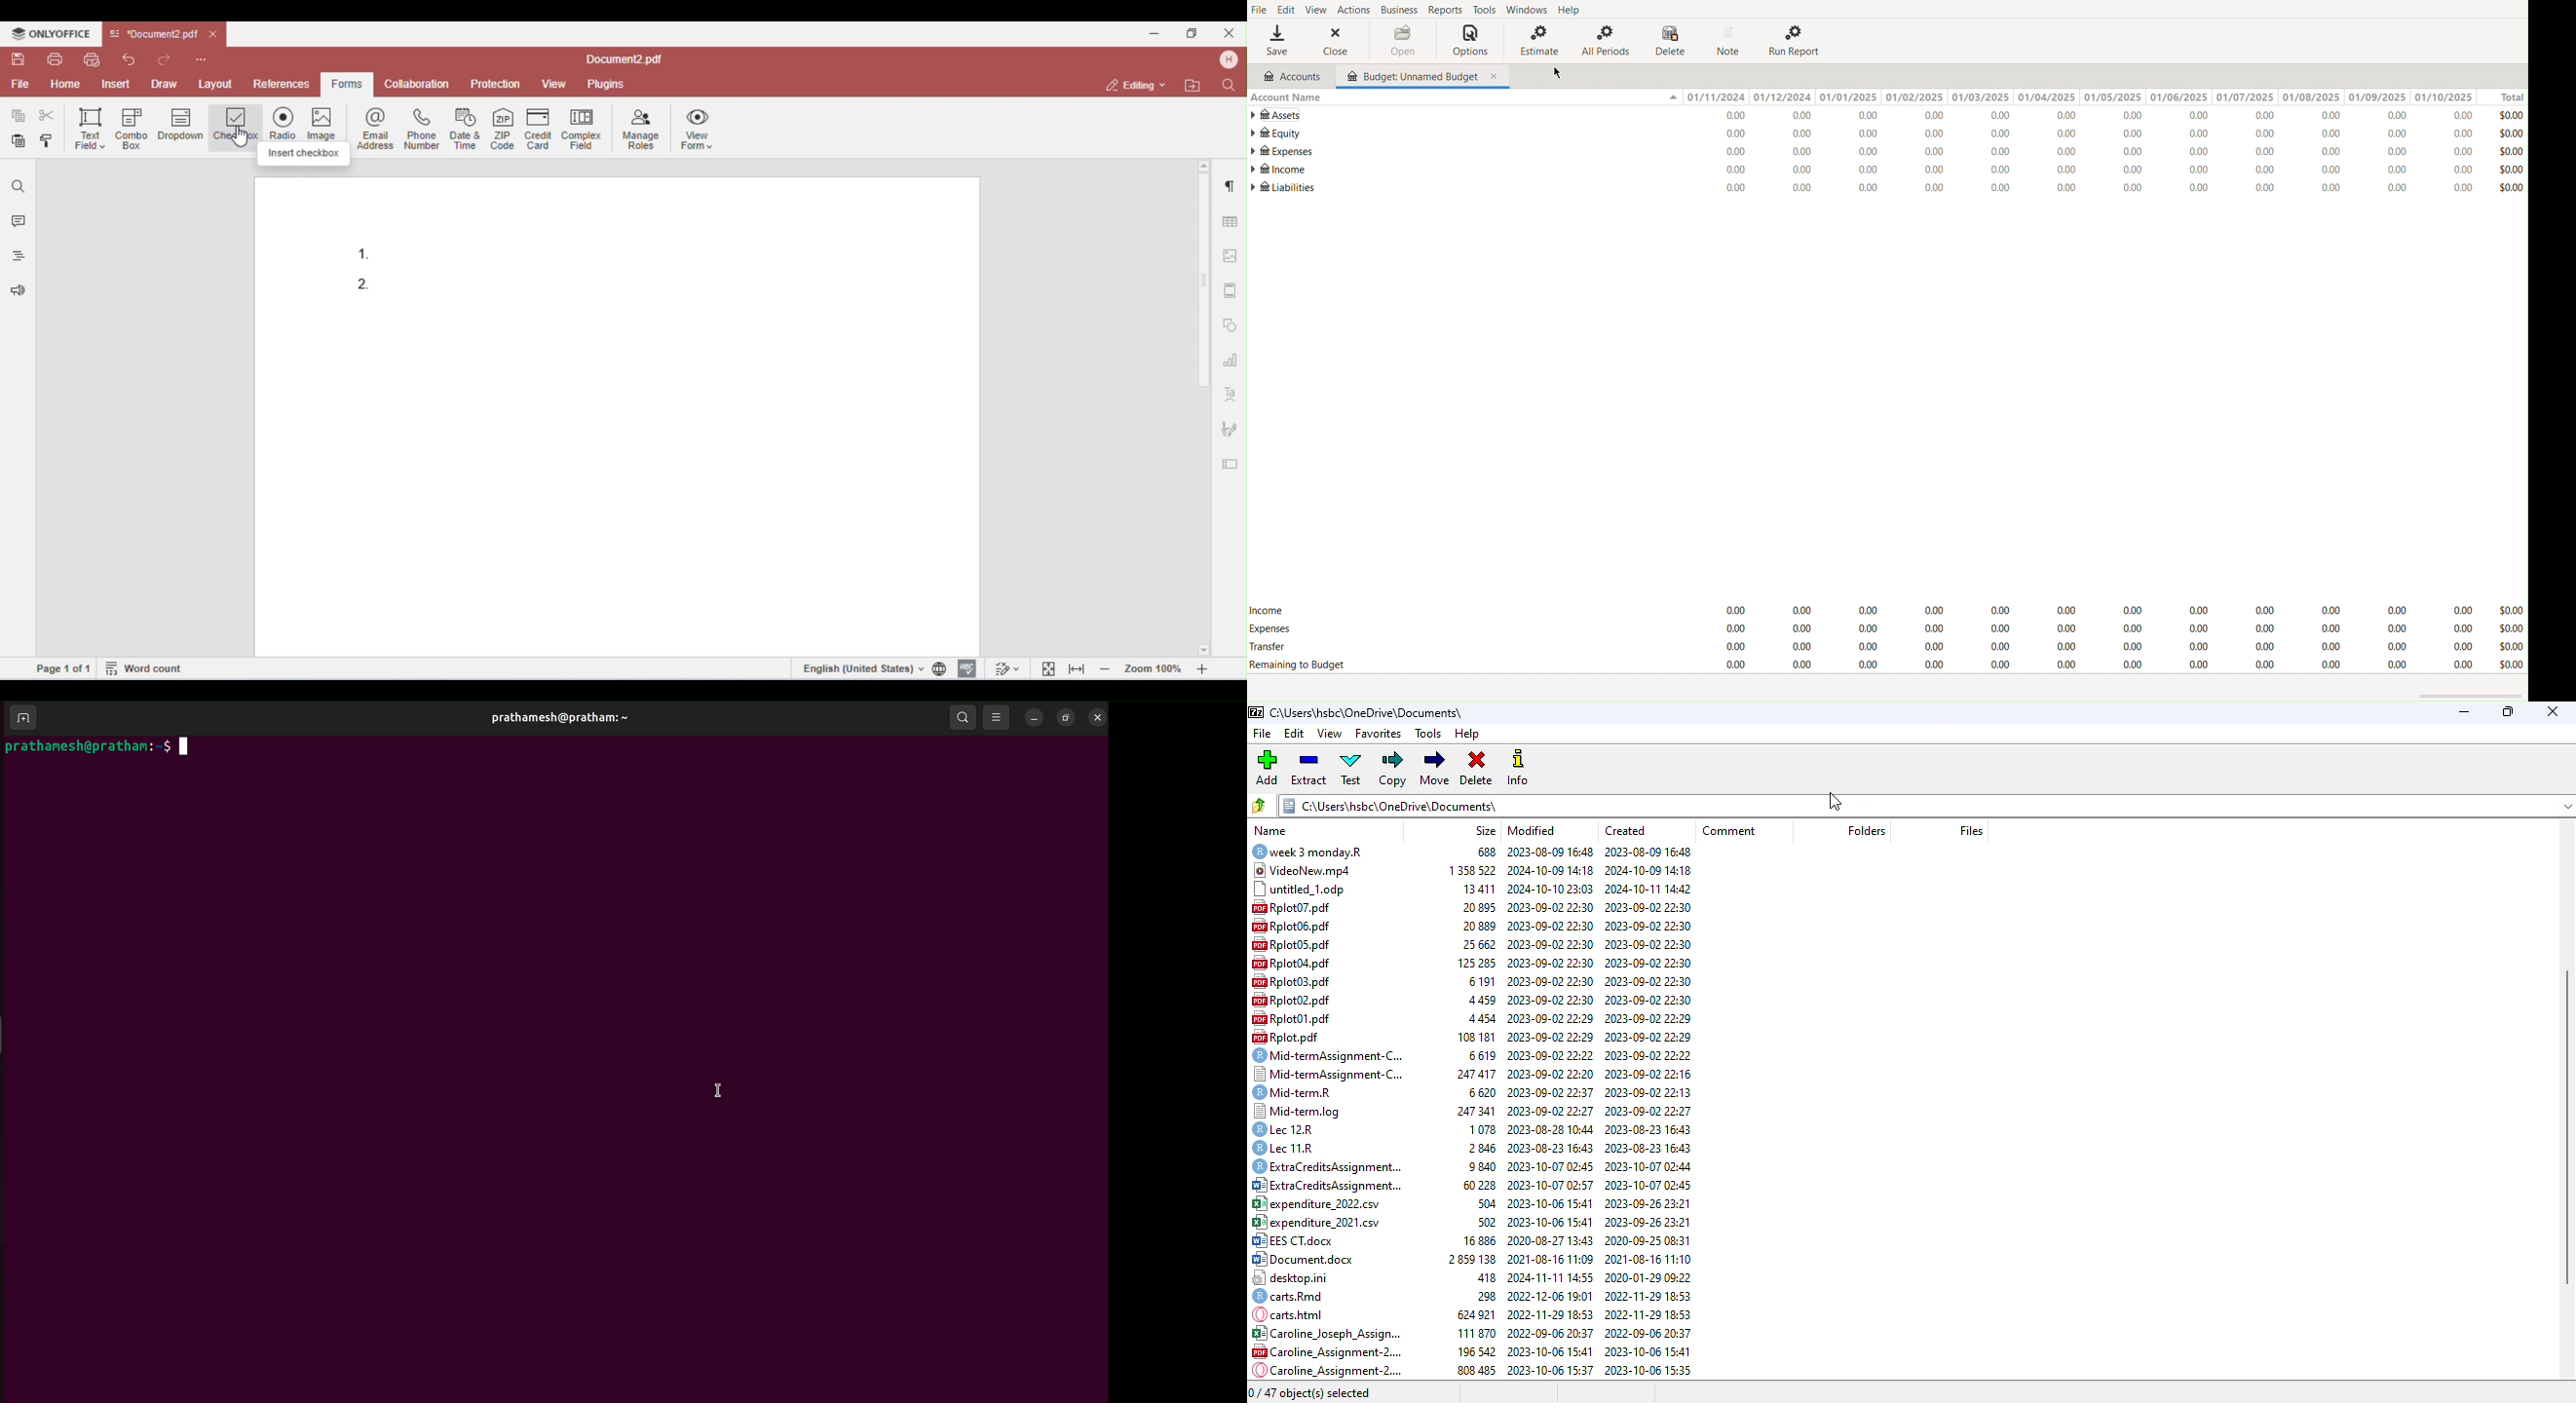 This screenshot has width=2576, height=1428. Describe the element at coordinates (1309, 851) in the screenshot. I see `wEEK 3 monday.r` at that location.